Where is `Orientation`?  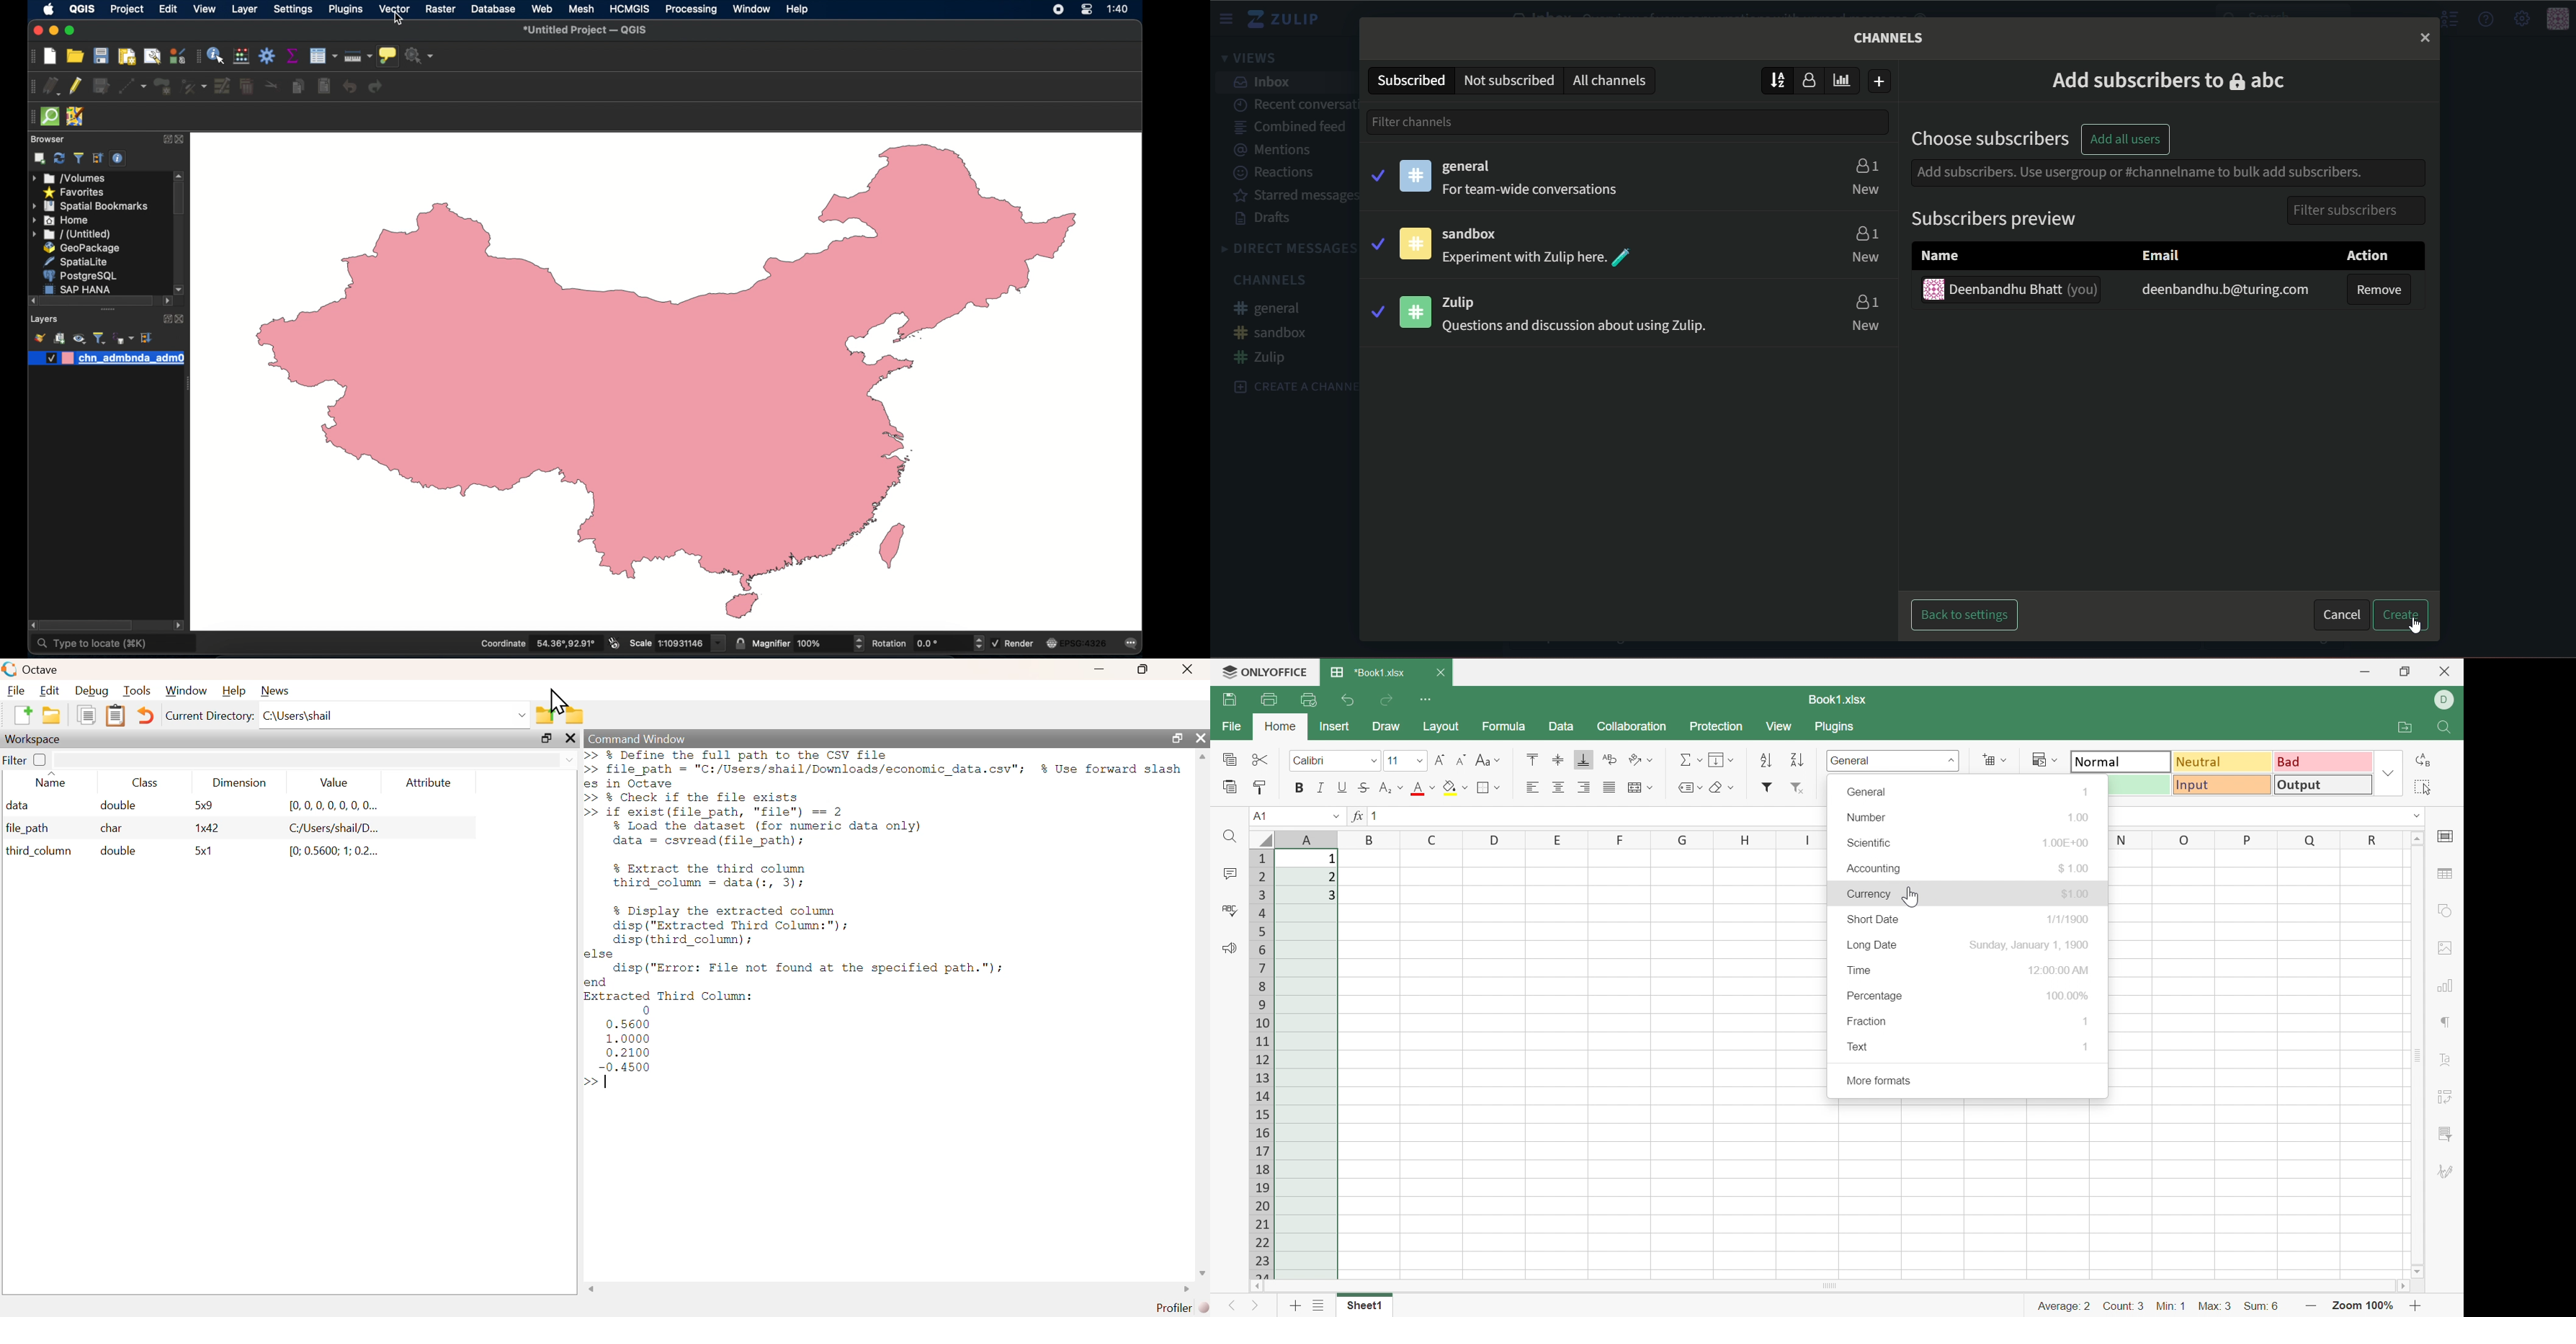
Orientation is located at coordinates (1641, 760).